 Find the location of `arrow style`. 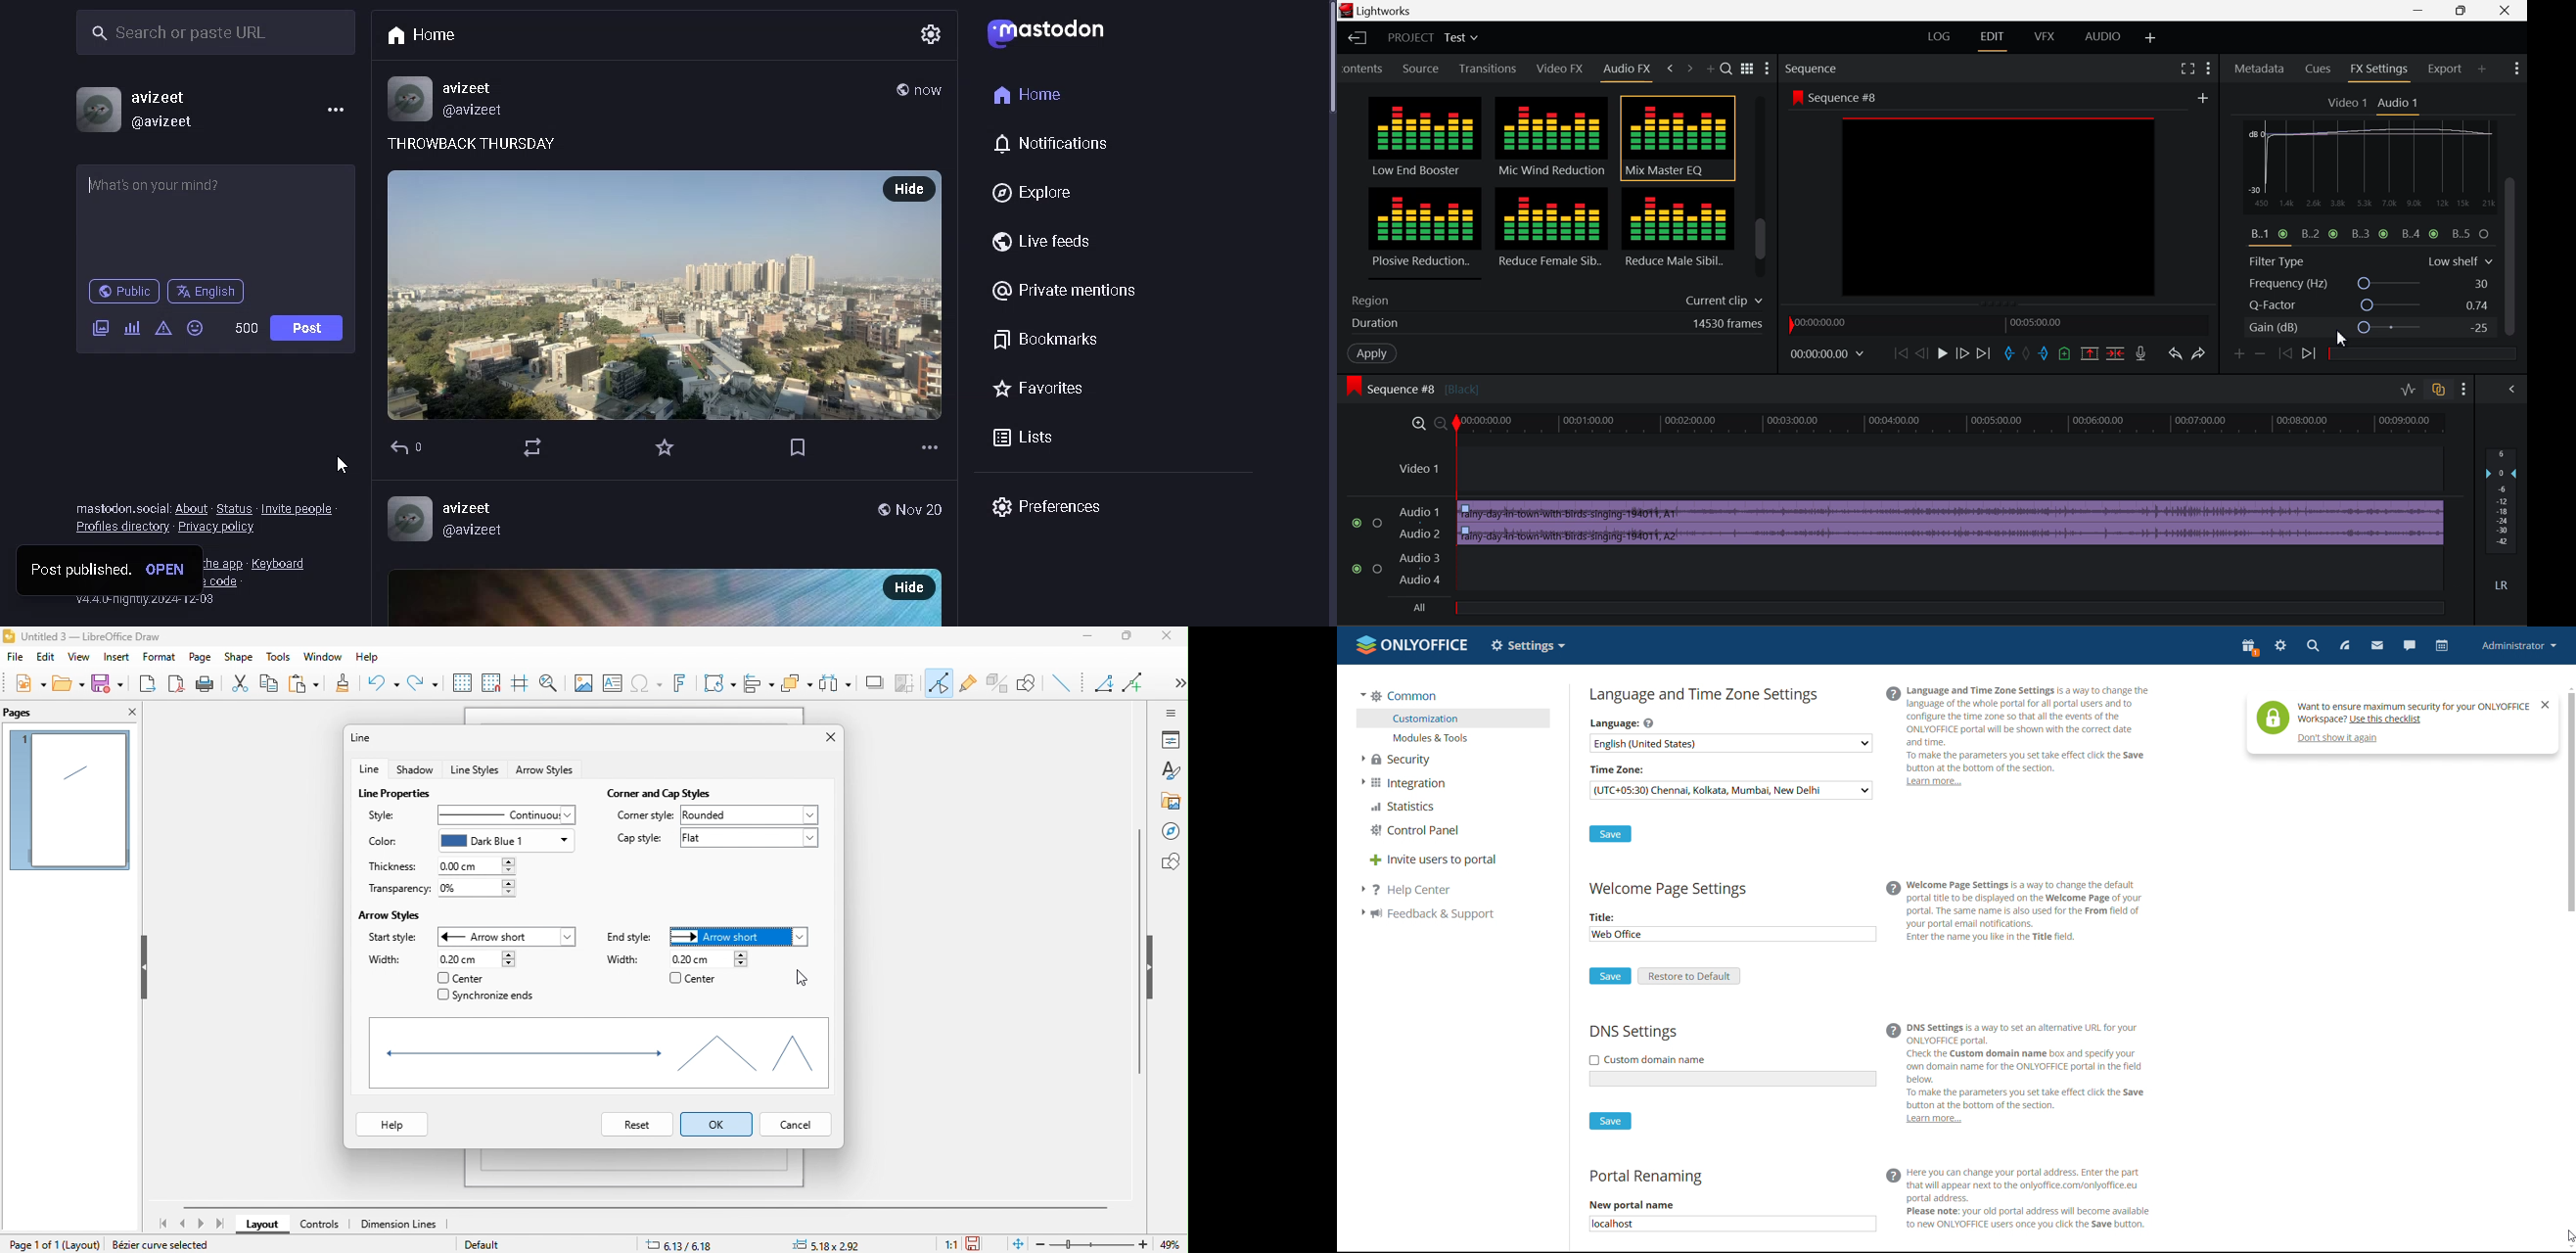

arrow style is located at coordinates (546, 771).